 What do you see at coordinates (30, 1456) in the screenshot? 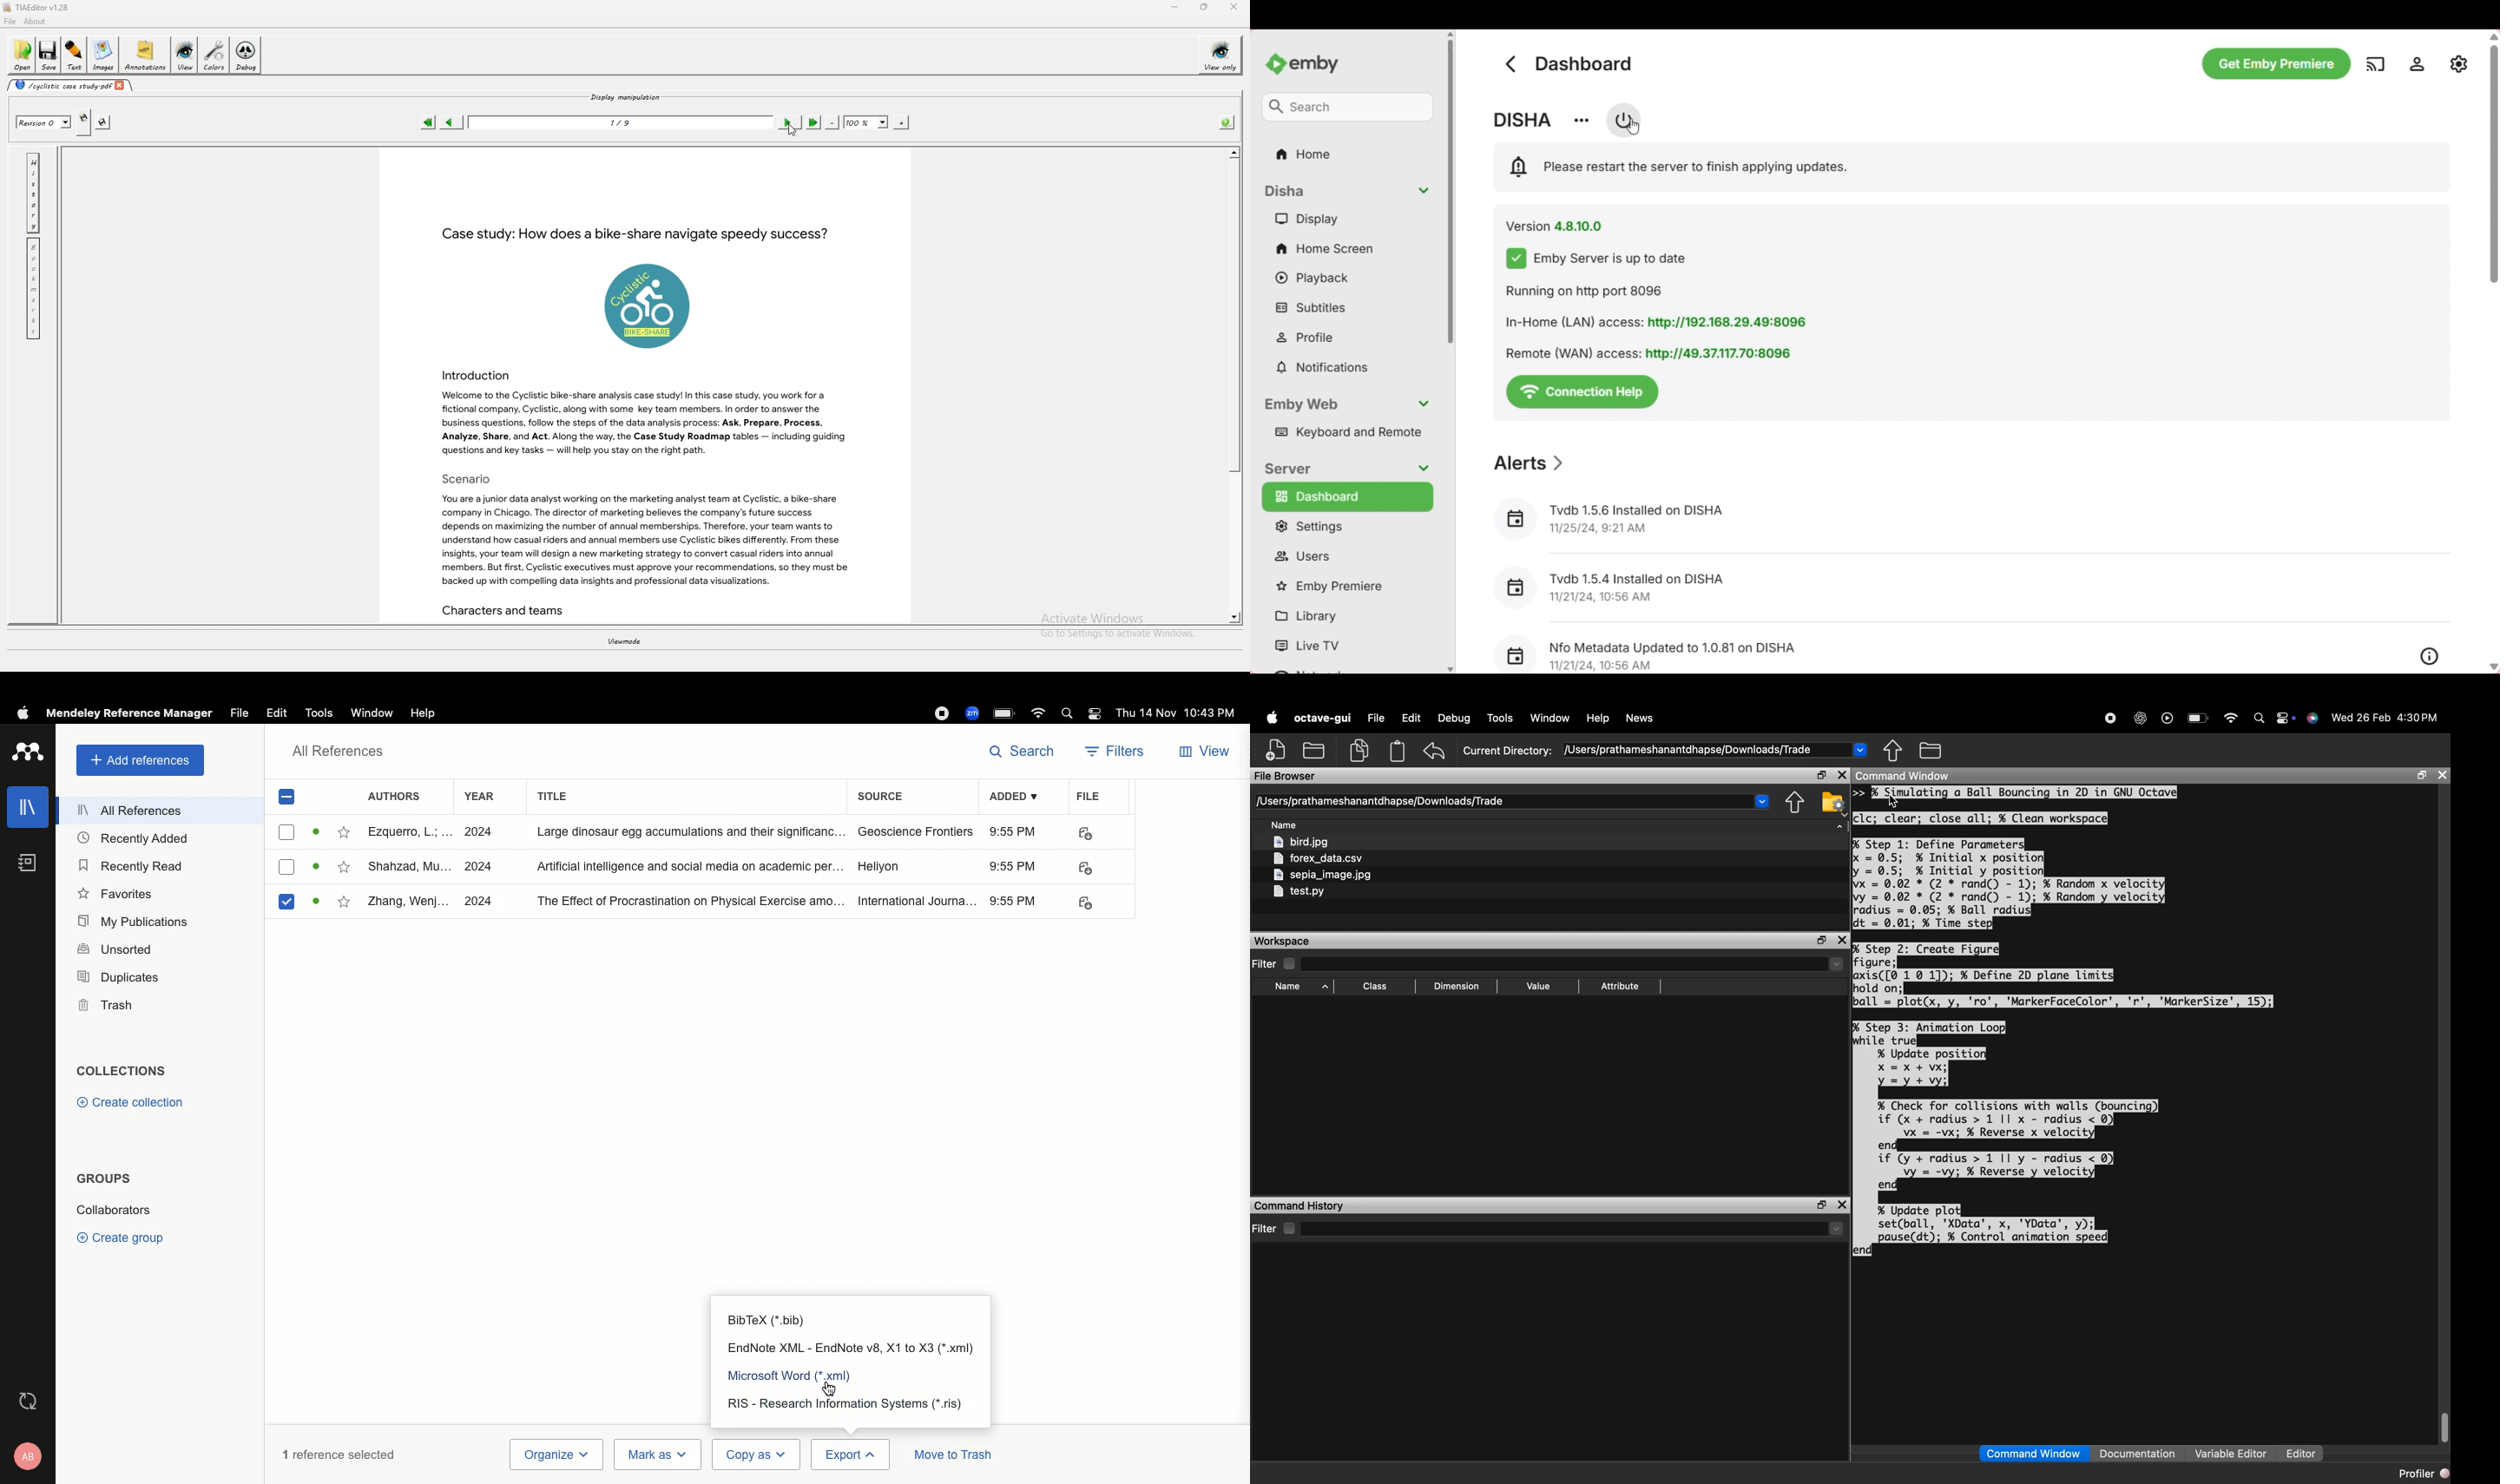
I see `Account and help` at bounding box center [30, 1456].